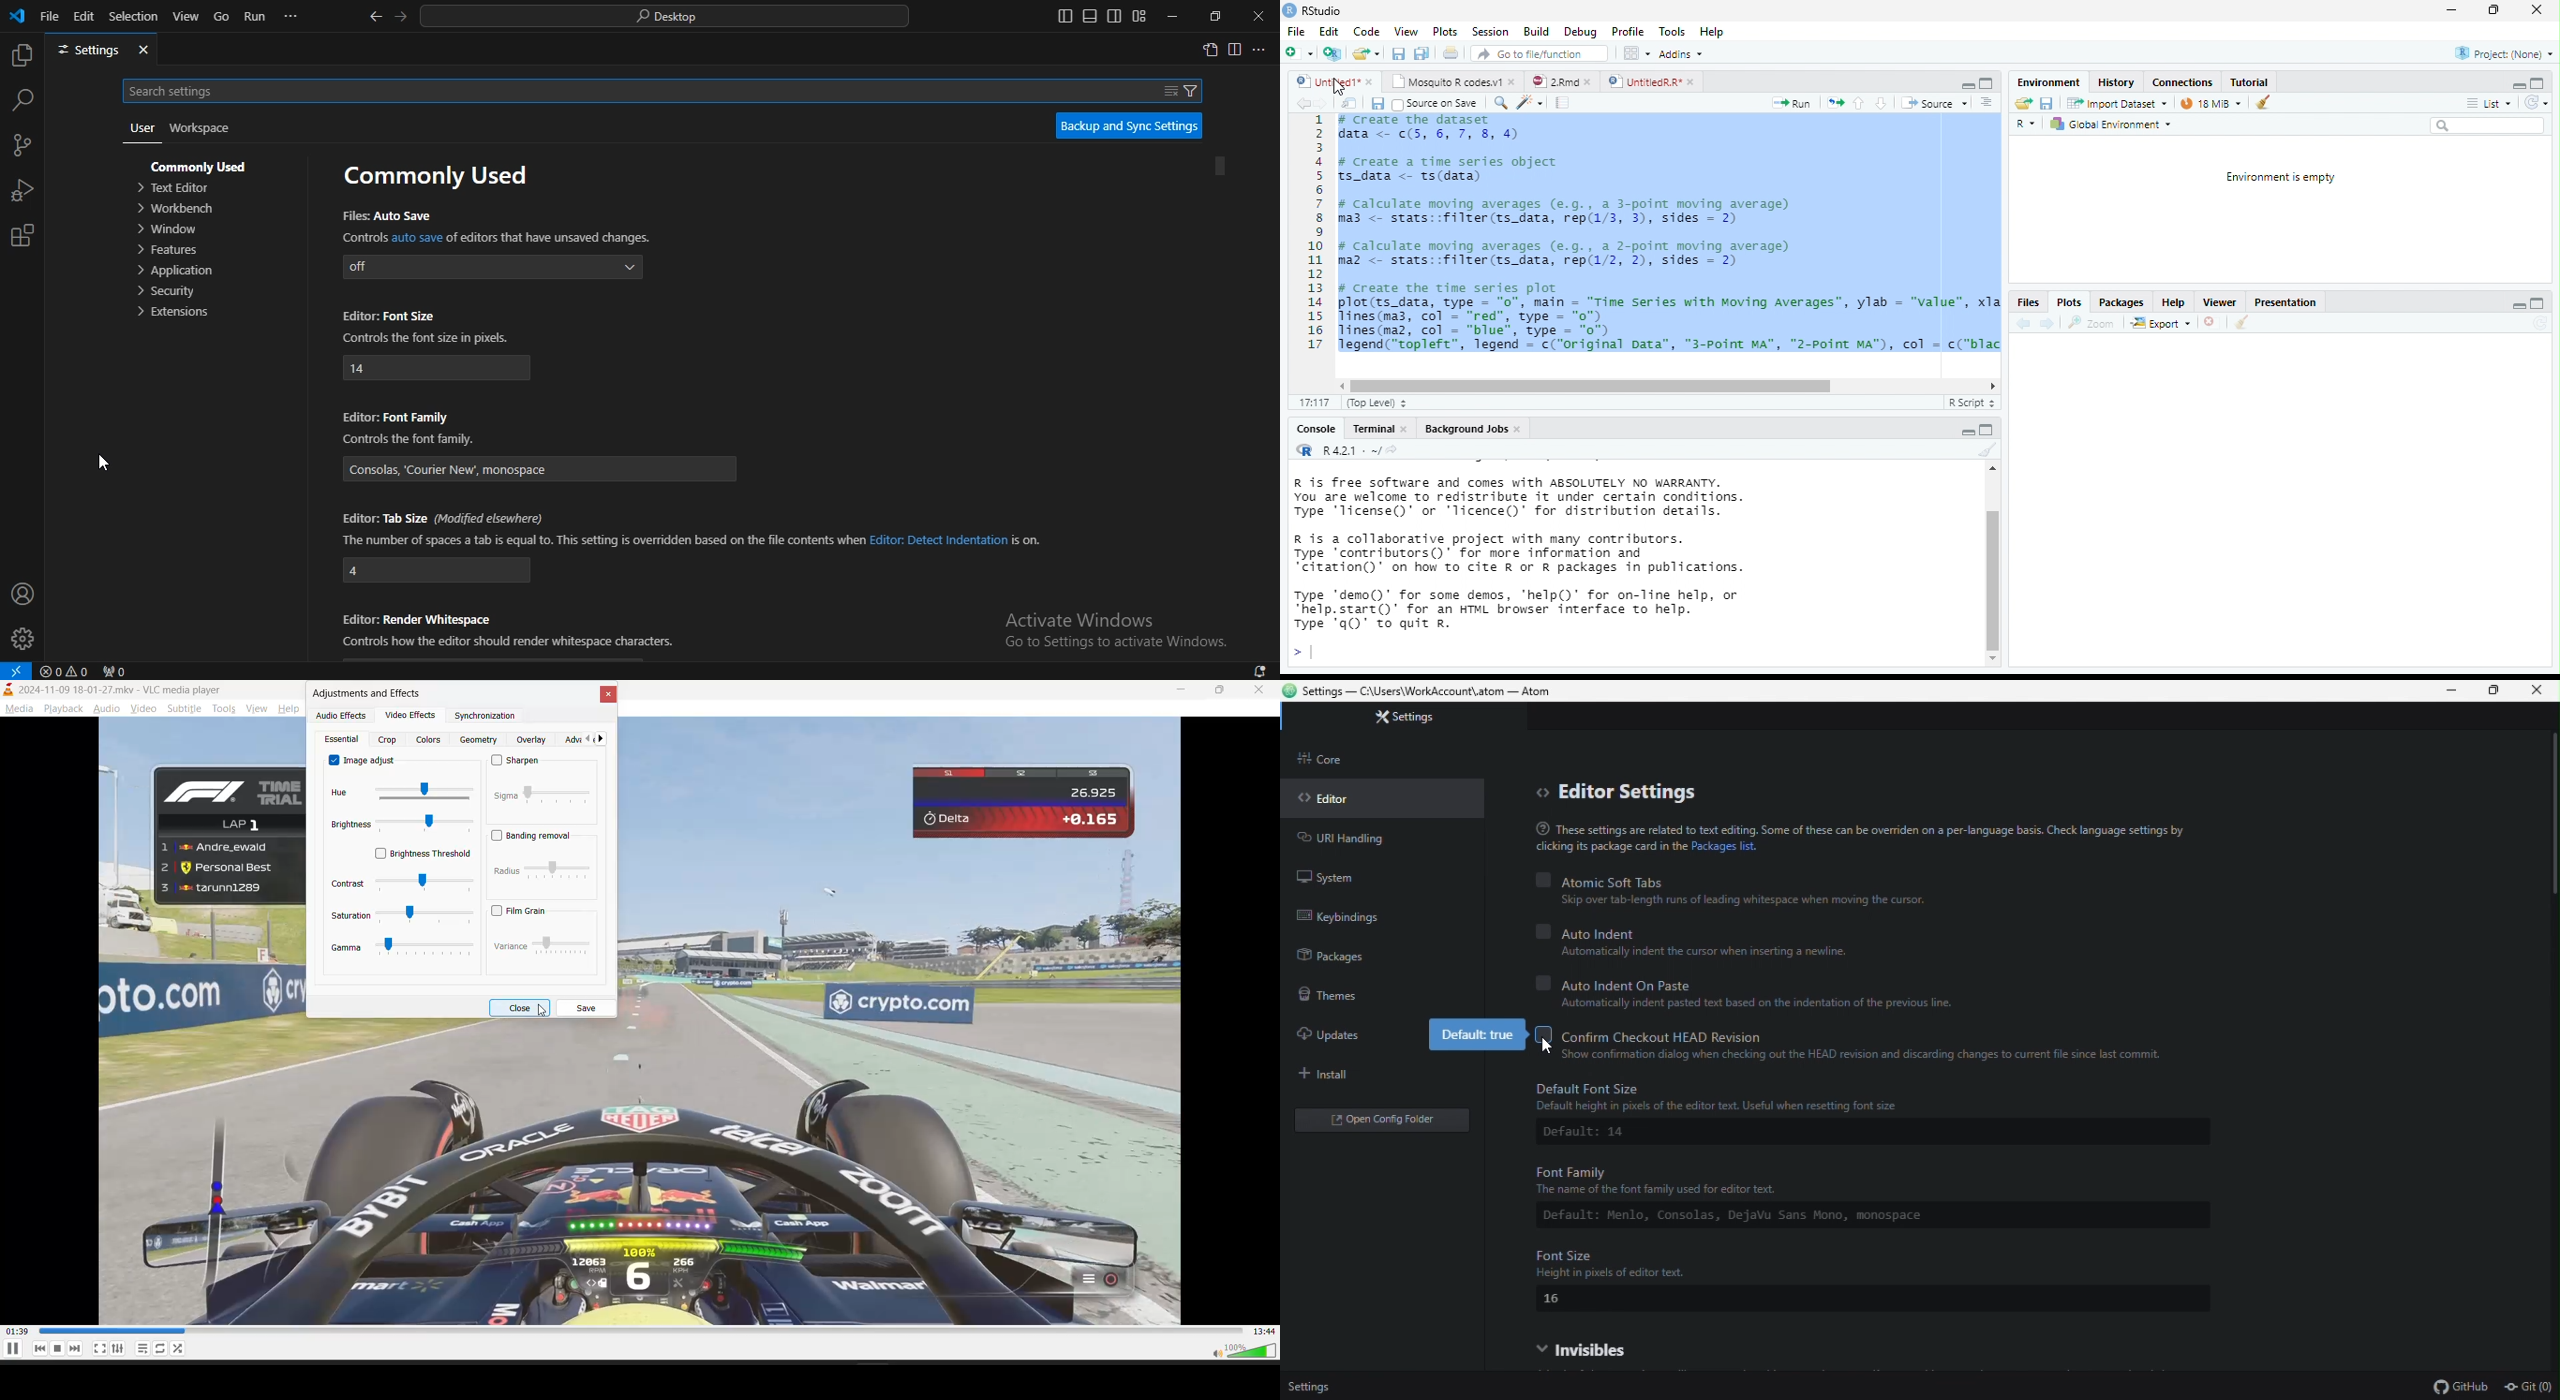 This screenshot has width=2576, height=1400. What do you see at coordinates (1113, 15) in the screenshot?
I see `toggle secondary side bar` at bounding box center [1113, 15].